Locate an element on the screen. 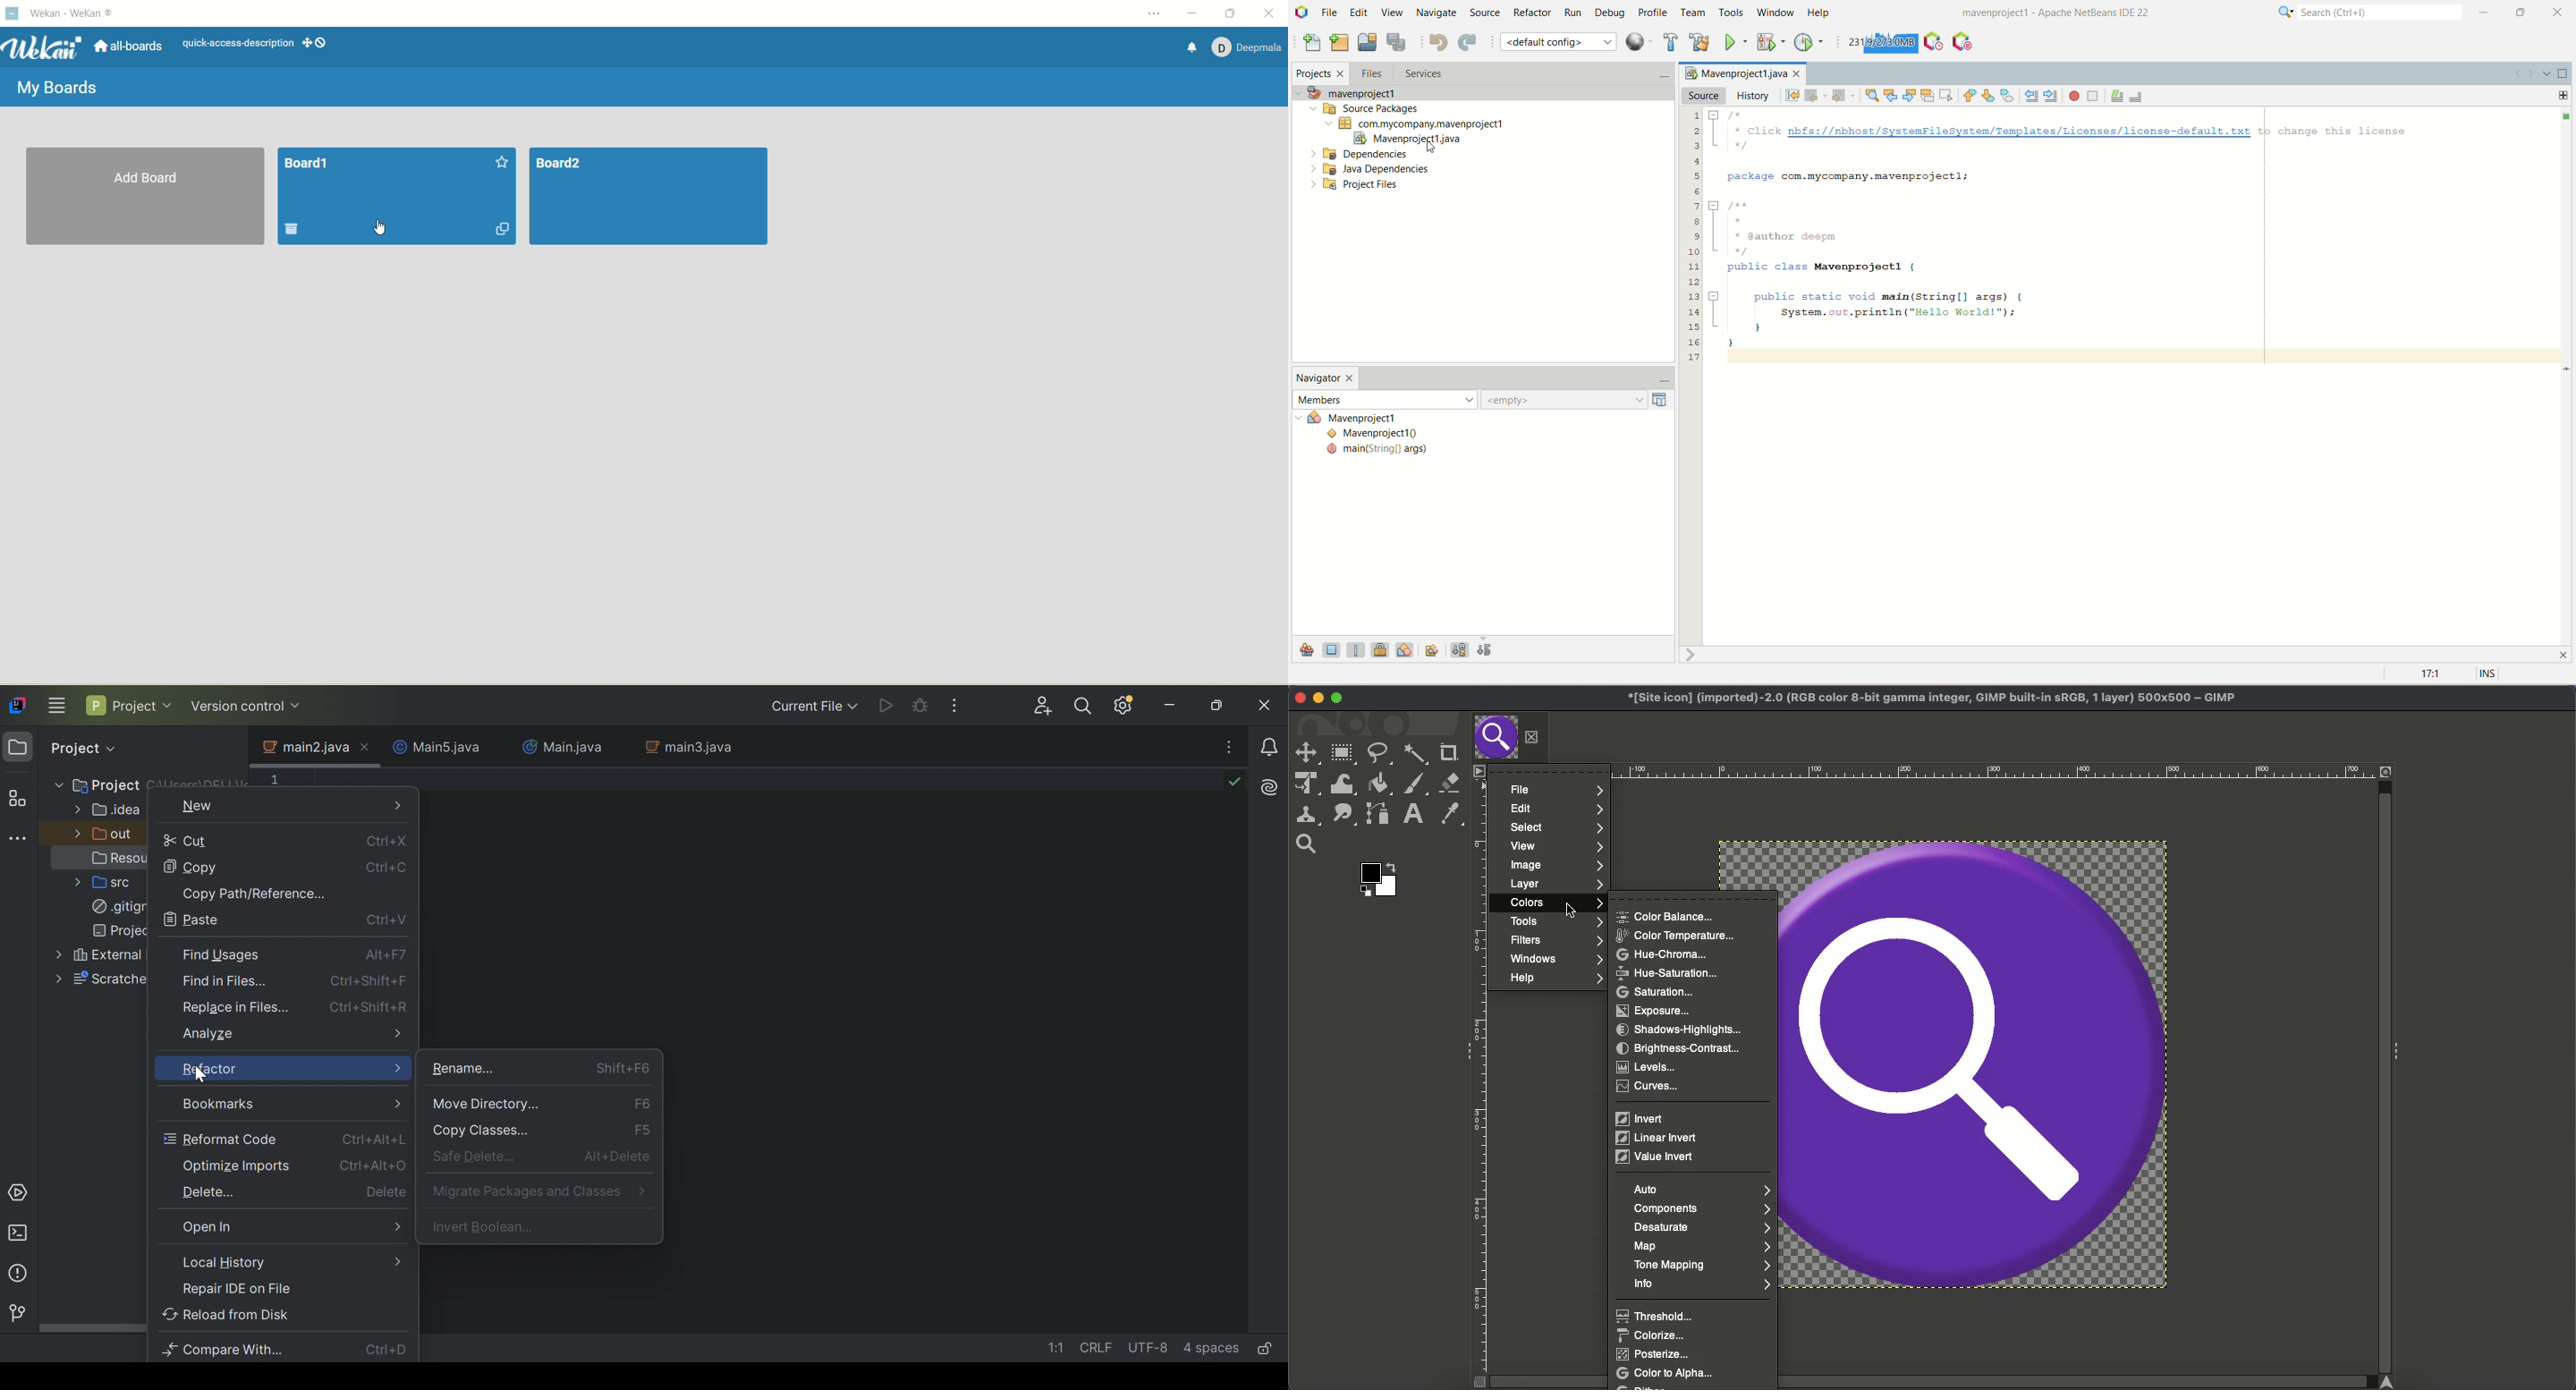 This screenshot has height=1400, width=2576. Tab is located at coordinates (1510, 738).